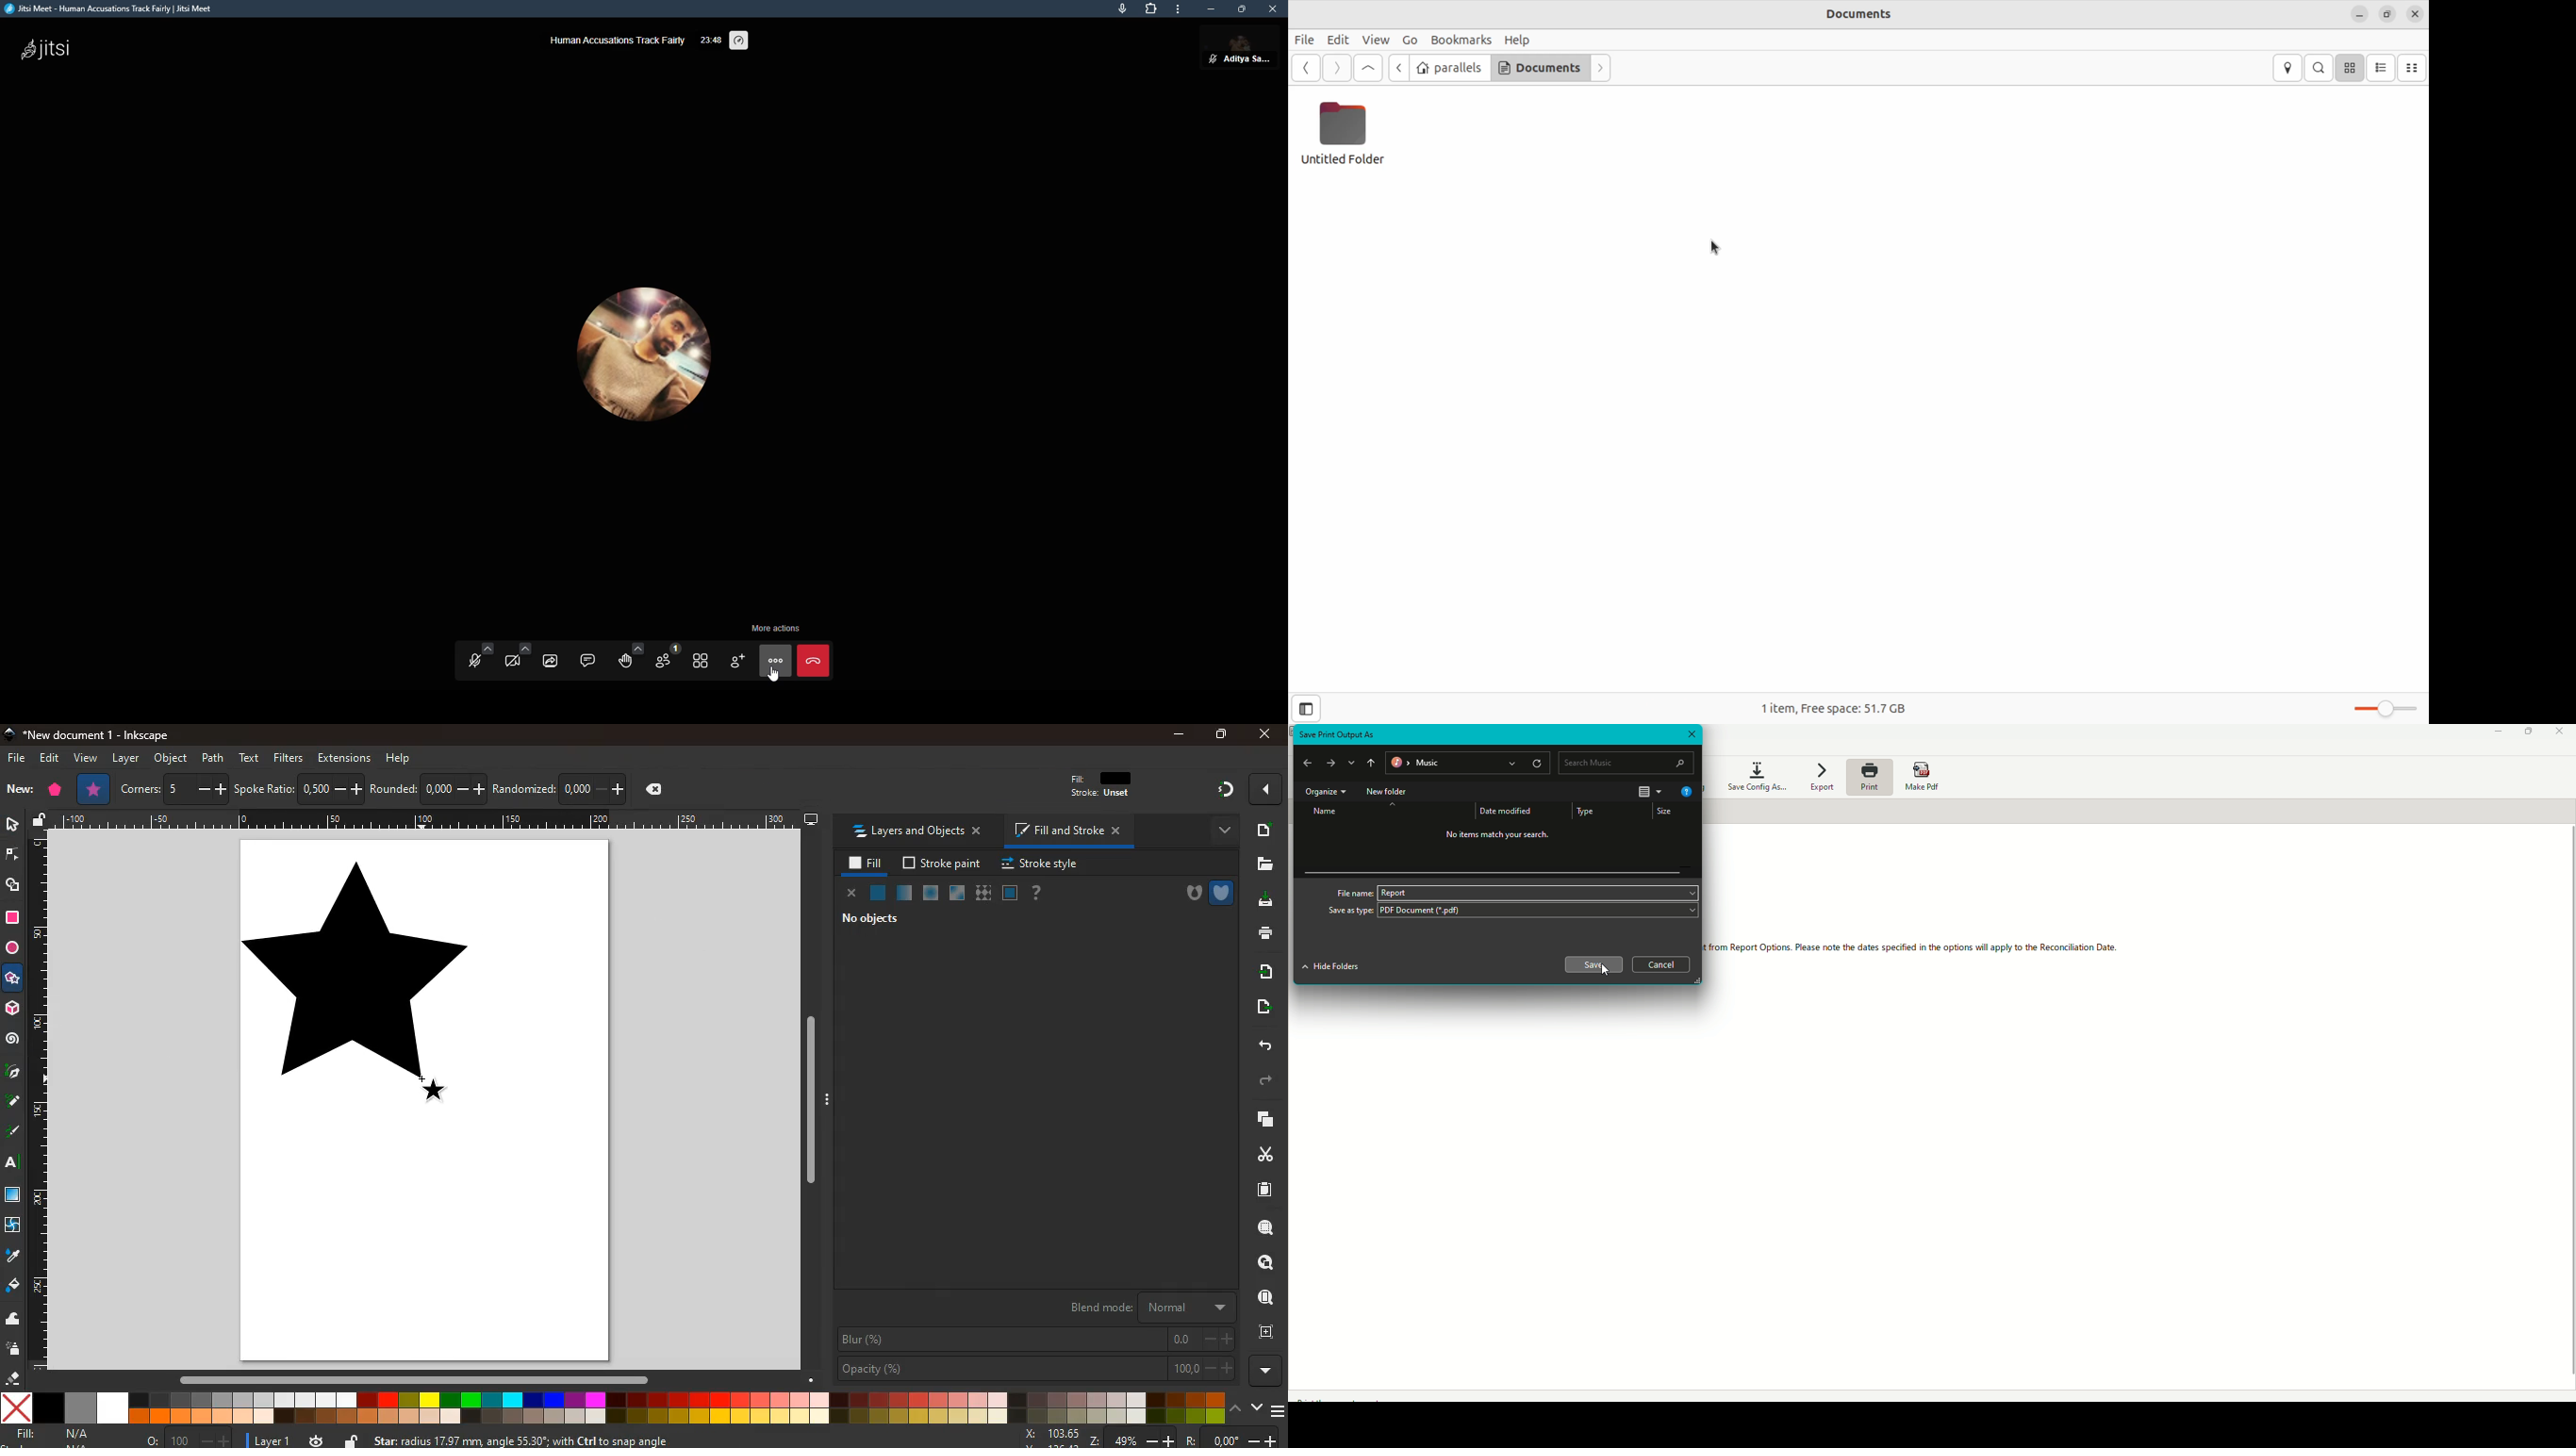  Describe the element at coordinates (851, 894) in the screenshot. I see `close` at that location.